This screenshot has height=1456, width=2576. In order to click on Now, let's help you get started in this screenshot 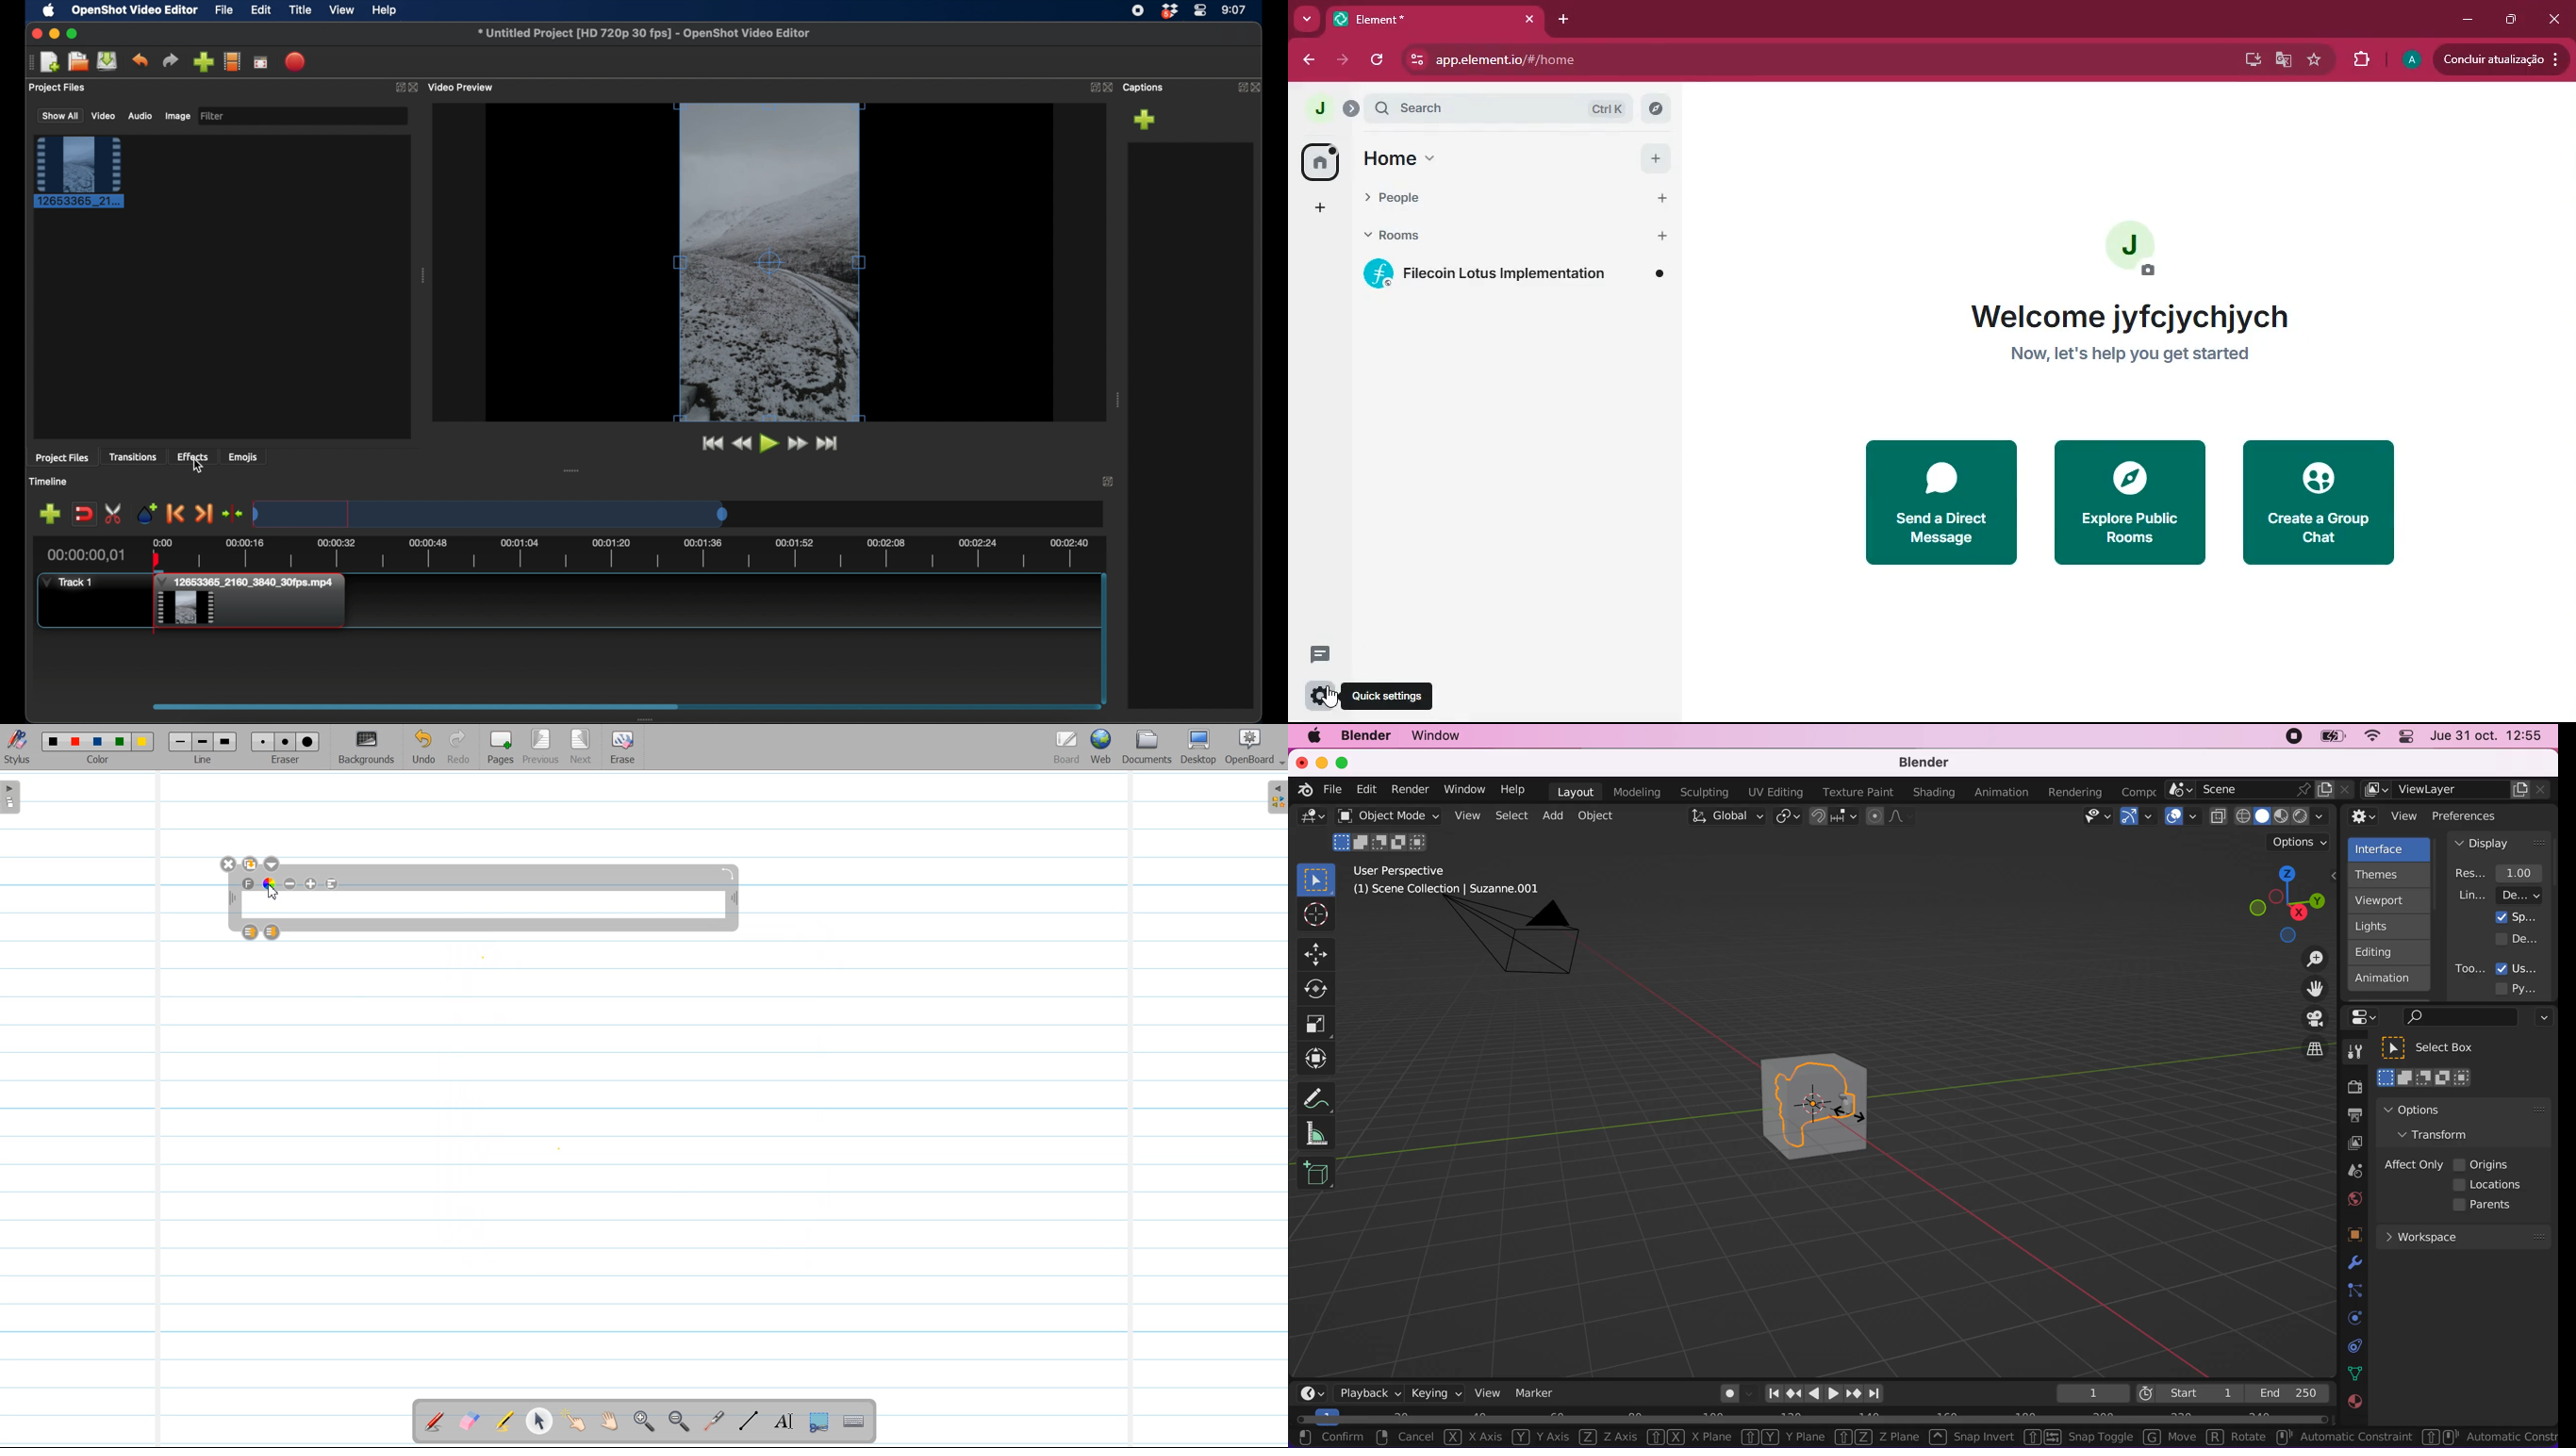, I will do `click(2129, 356)`.